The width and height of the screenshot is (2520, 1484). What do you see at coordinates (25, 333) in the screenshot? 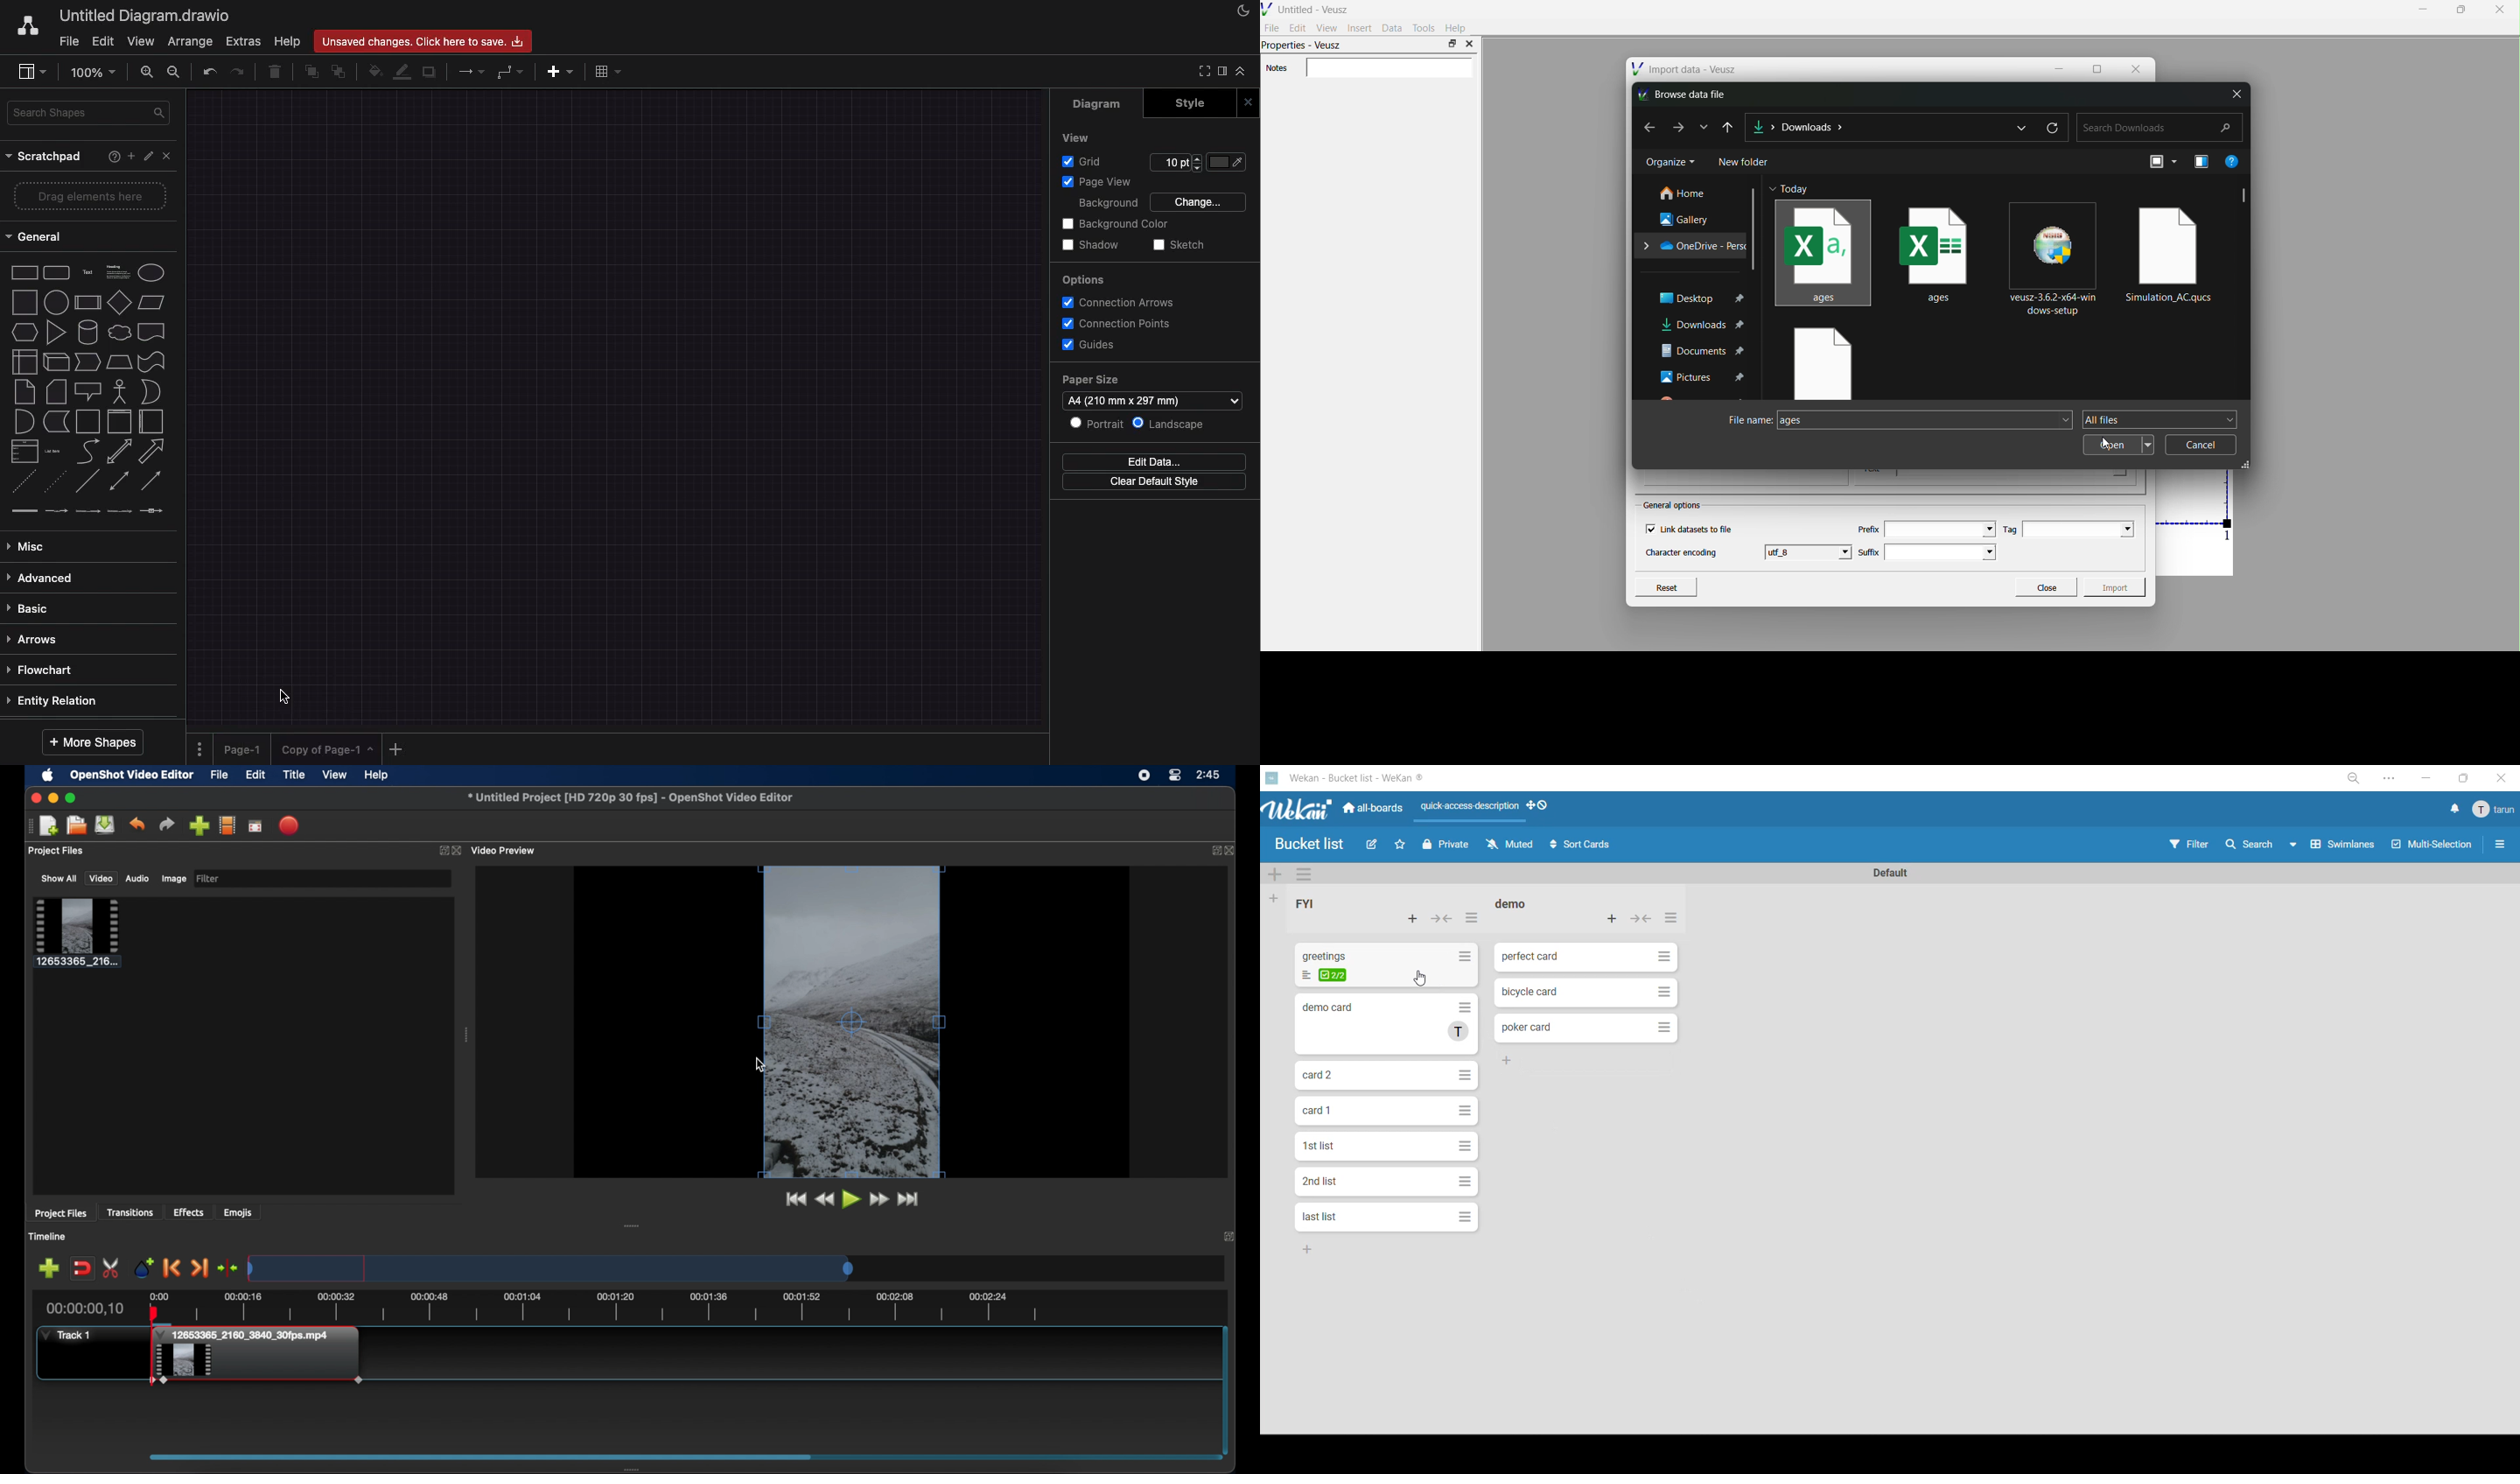
I see `hexagon` at bounding box center [25, 333].